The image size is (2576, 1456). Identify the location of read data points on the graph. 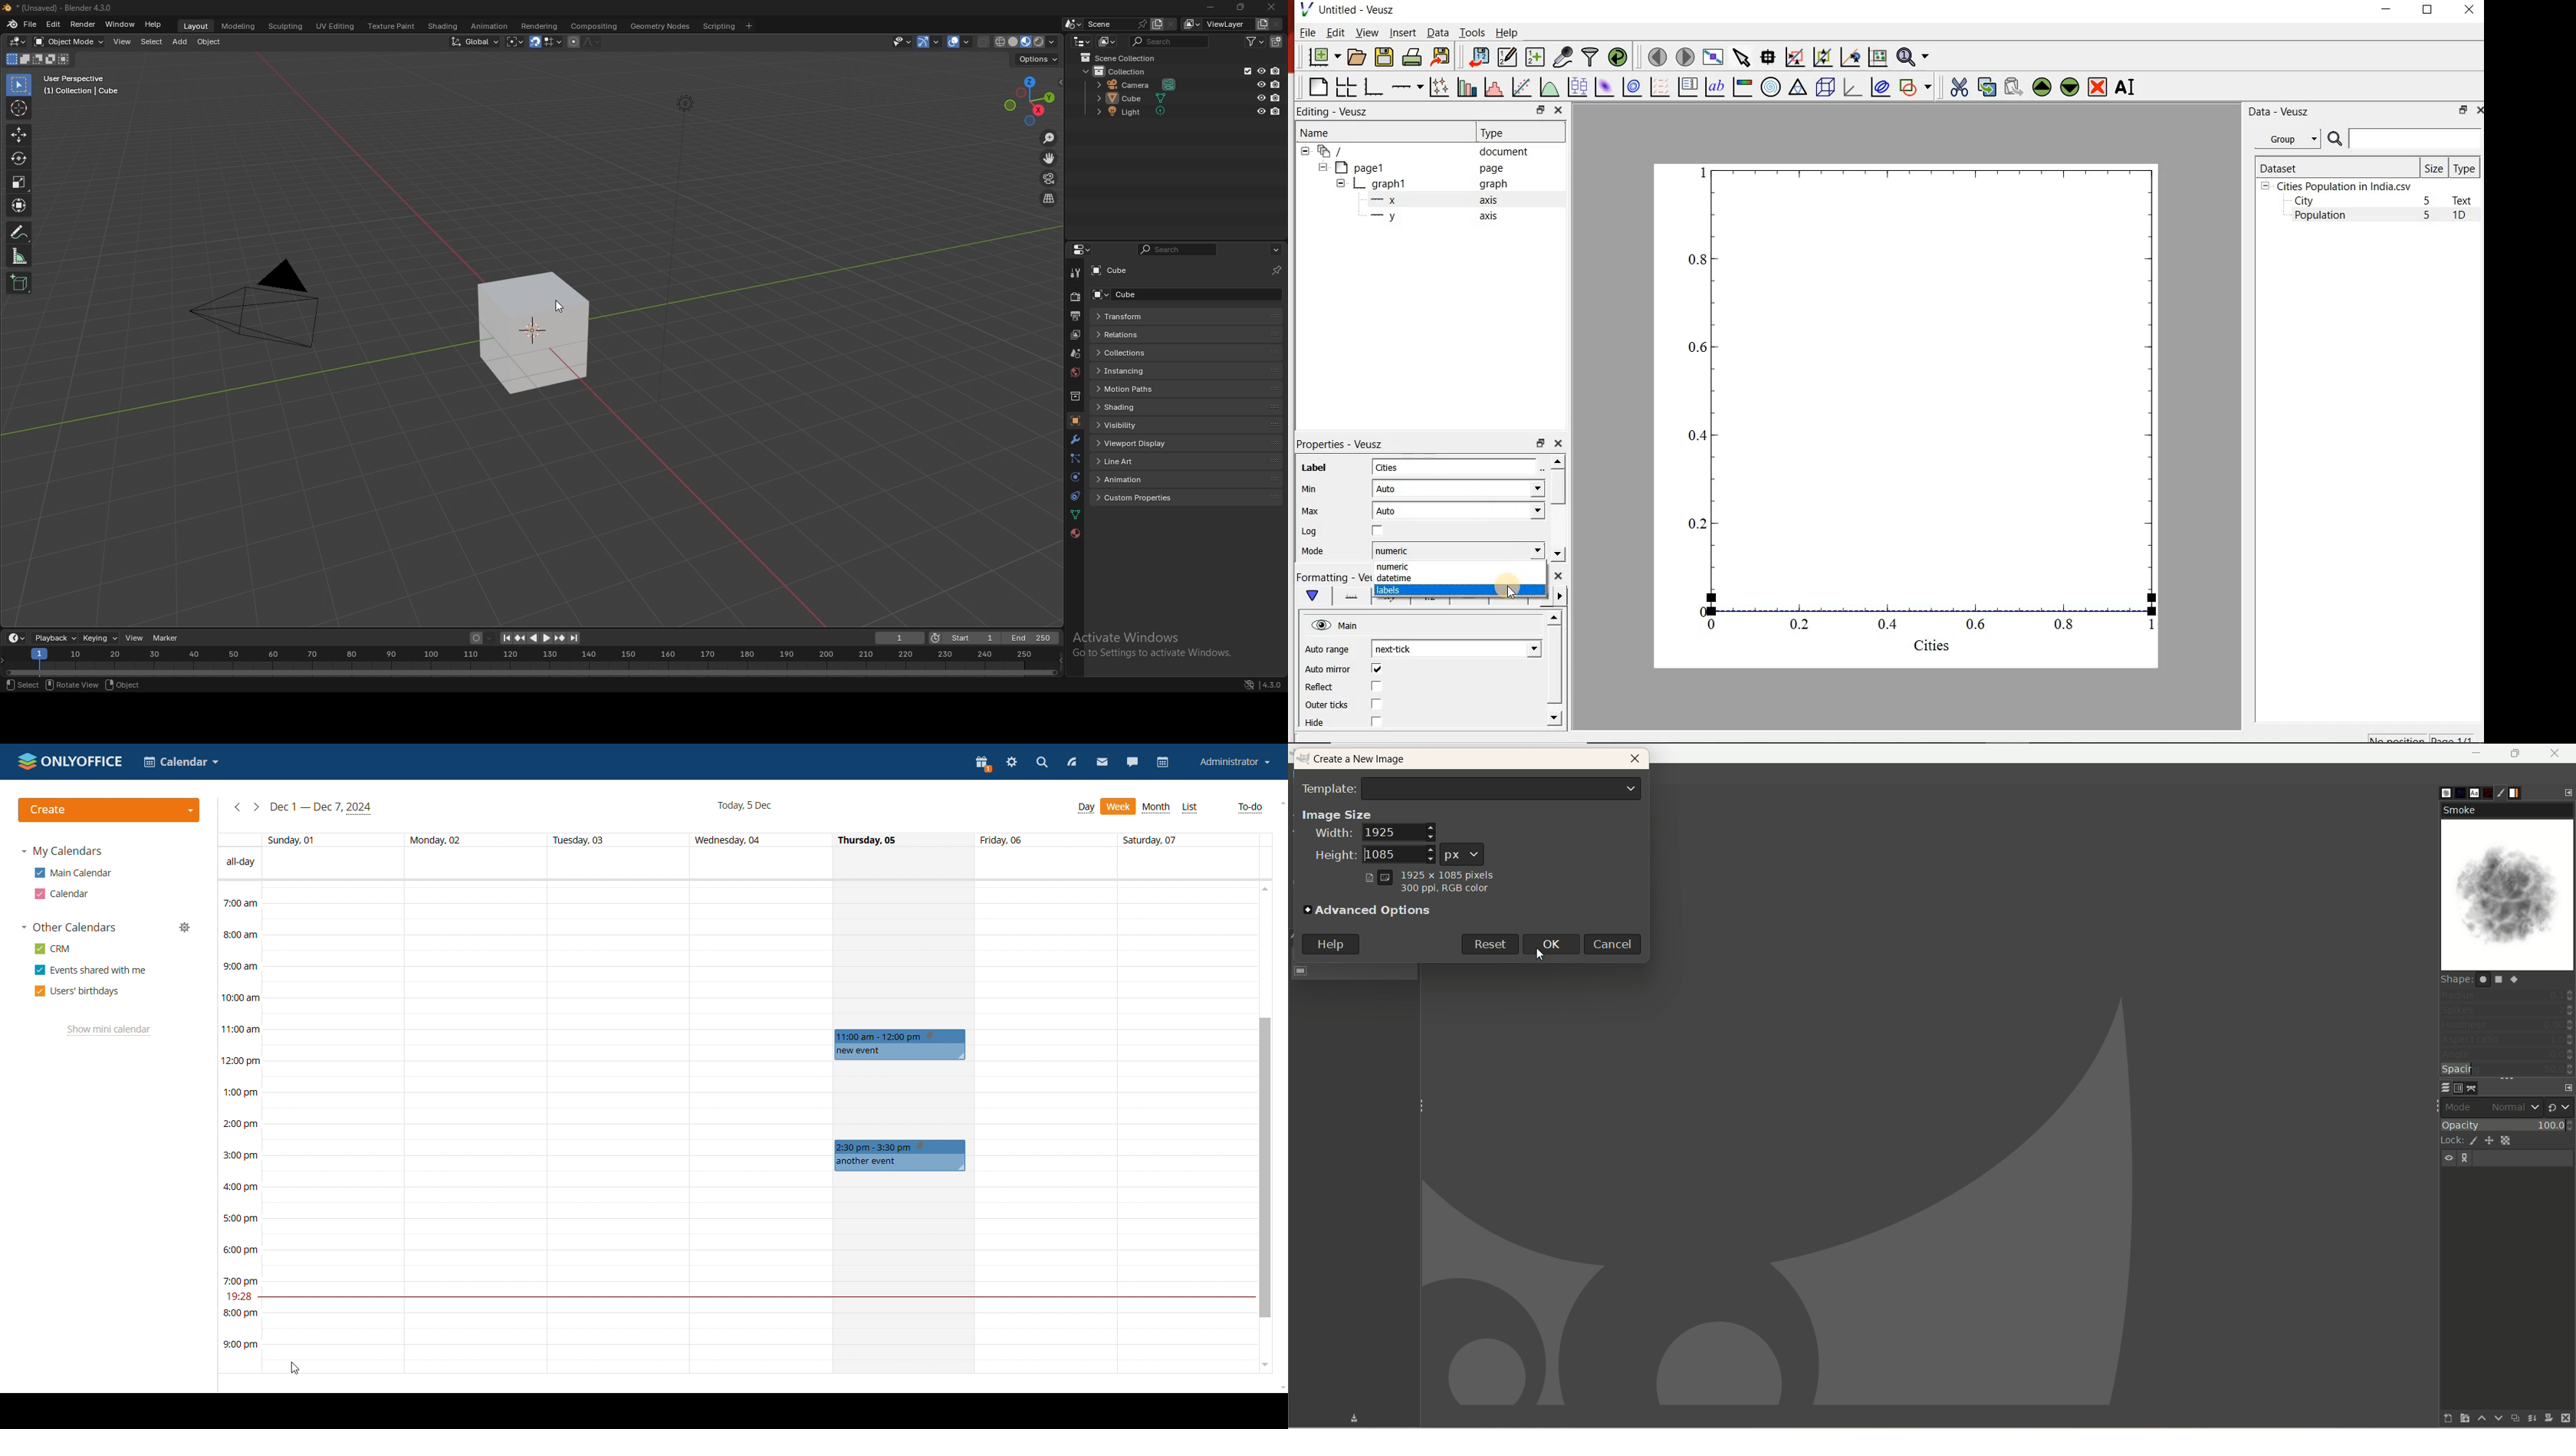
(1767, 56).